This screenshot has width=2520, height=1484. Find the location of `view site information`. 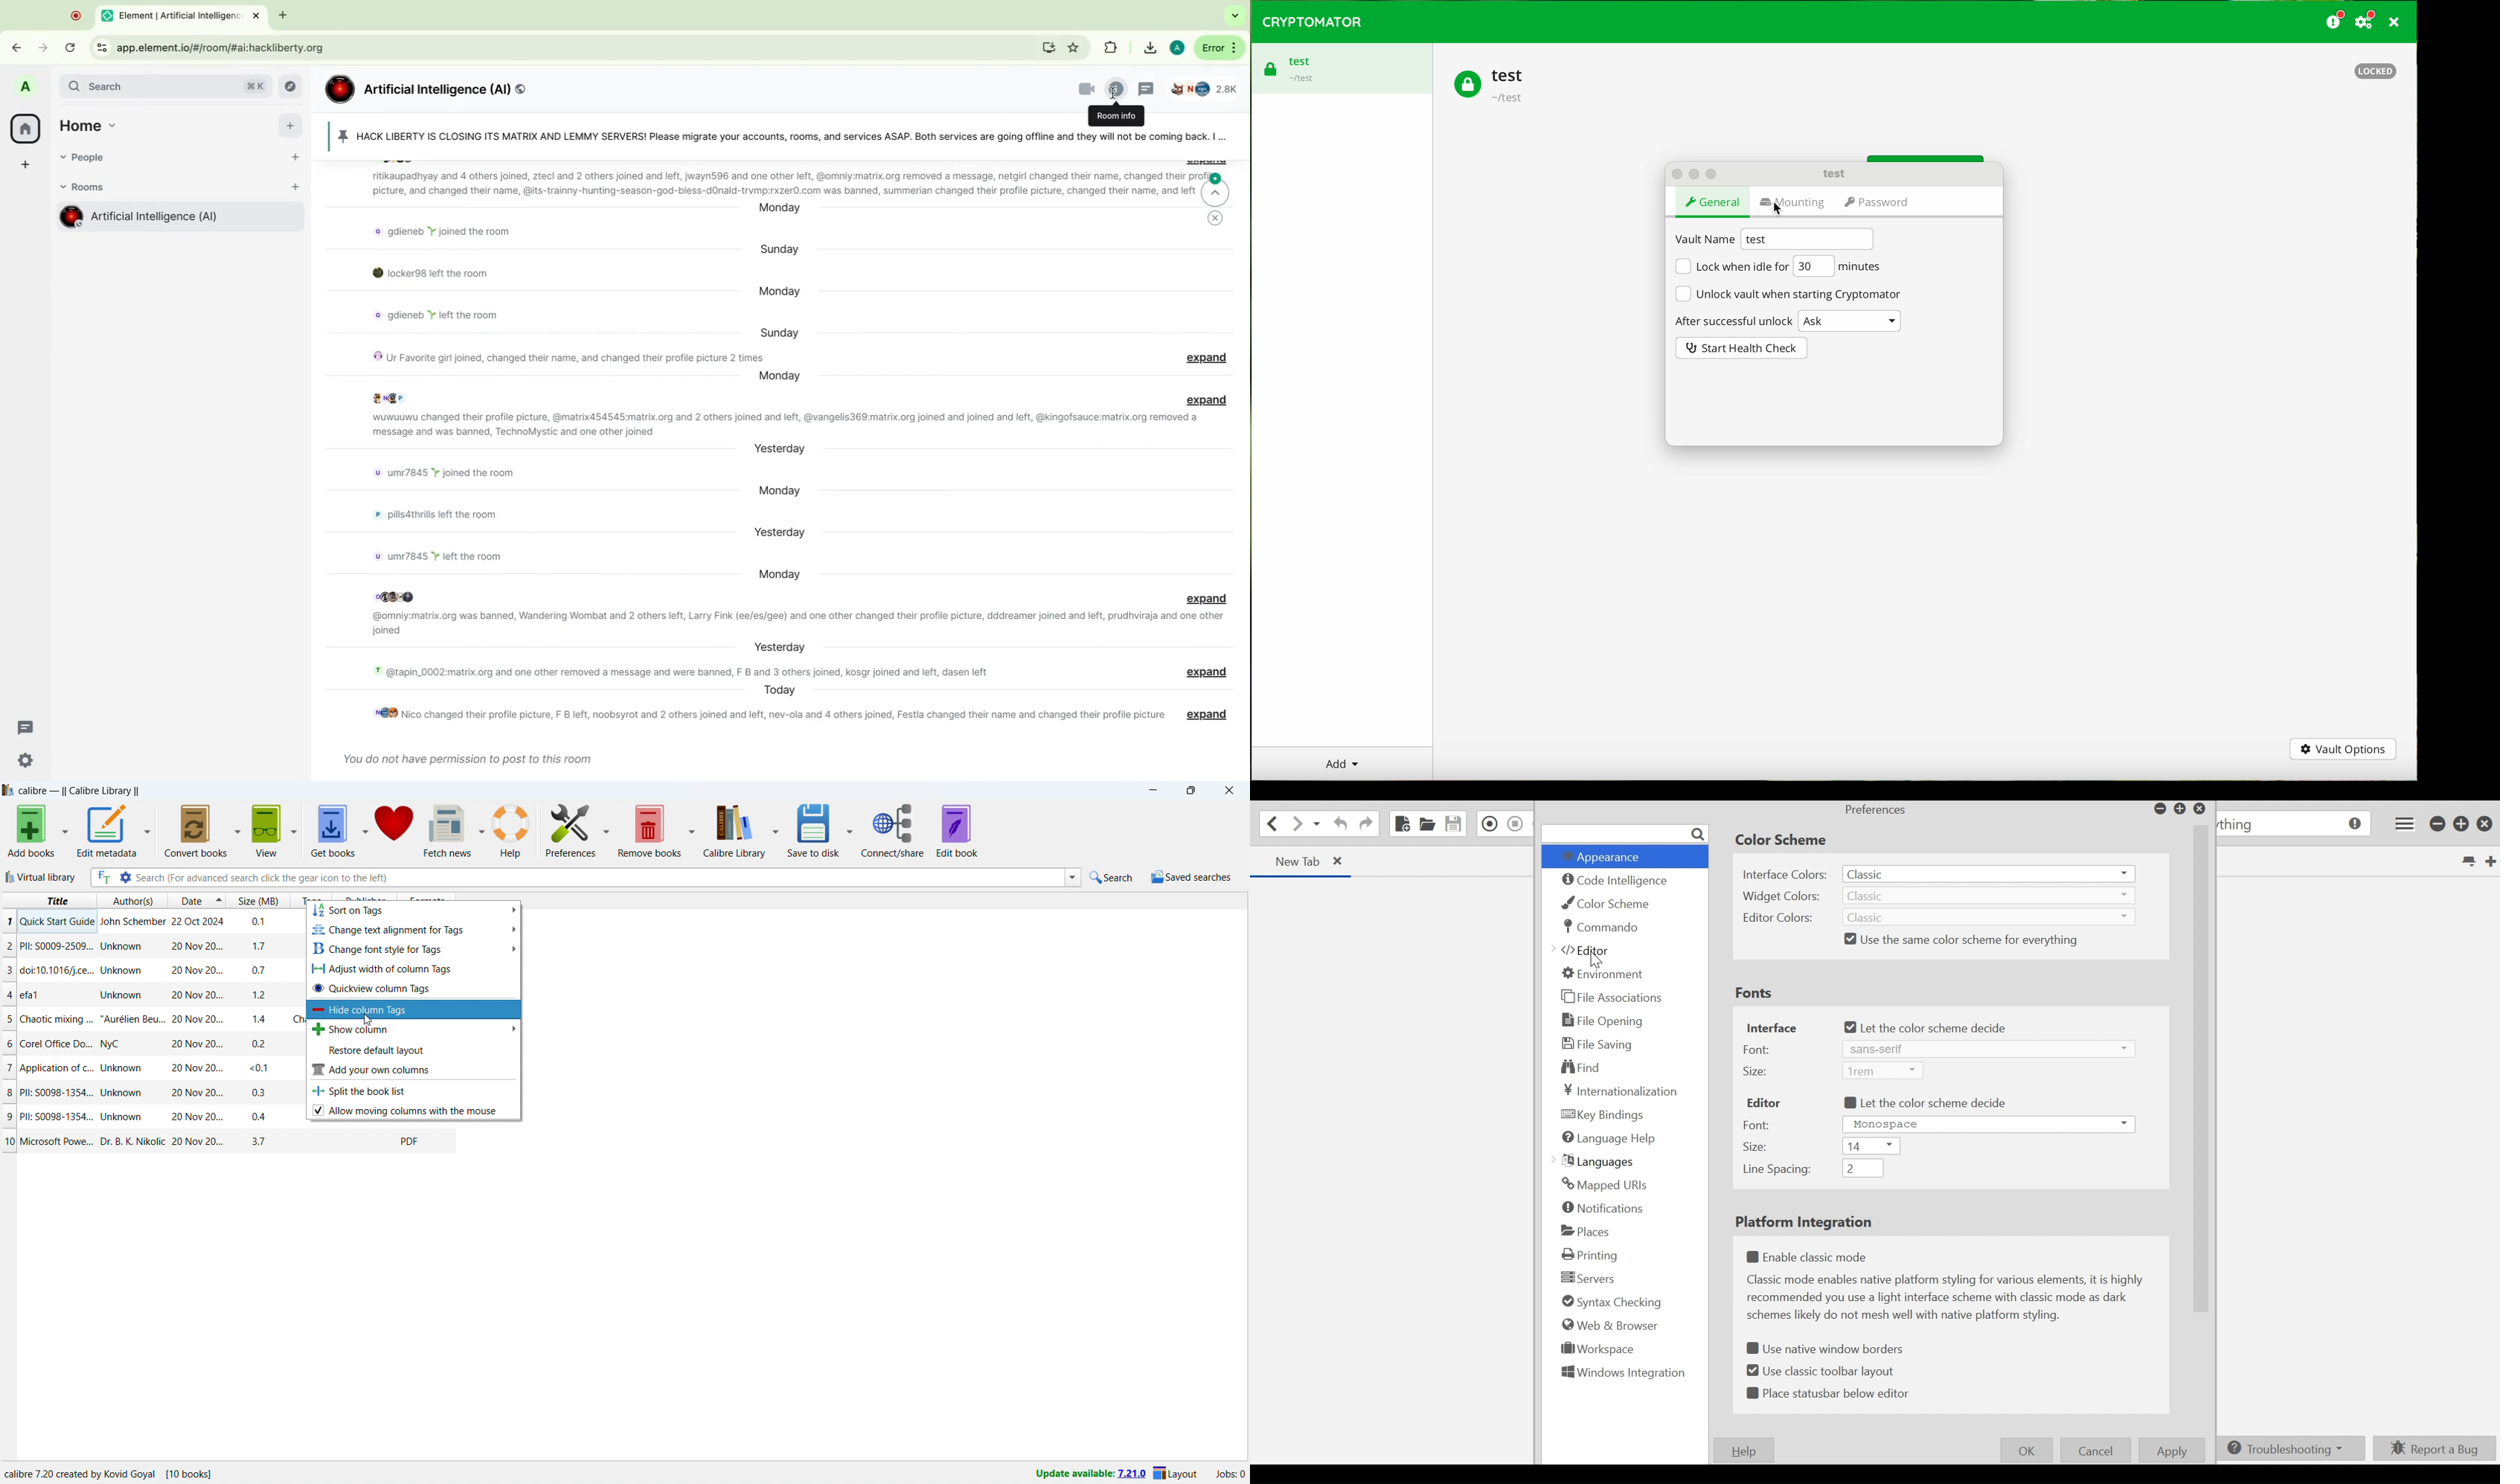

view site information is located at coordinates (101, 48).